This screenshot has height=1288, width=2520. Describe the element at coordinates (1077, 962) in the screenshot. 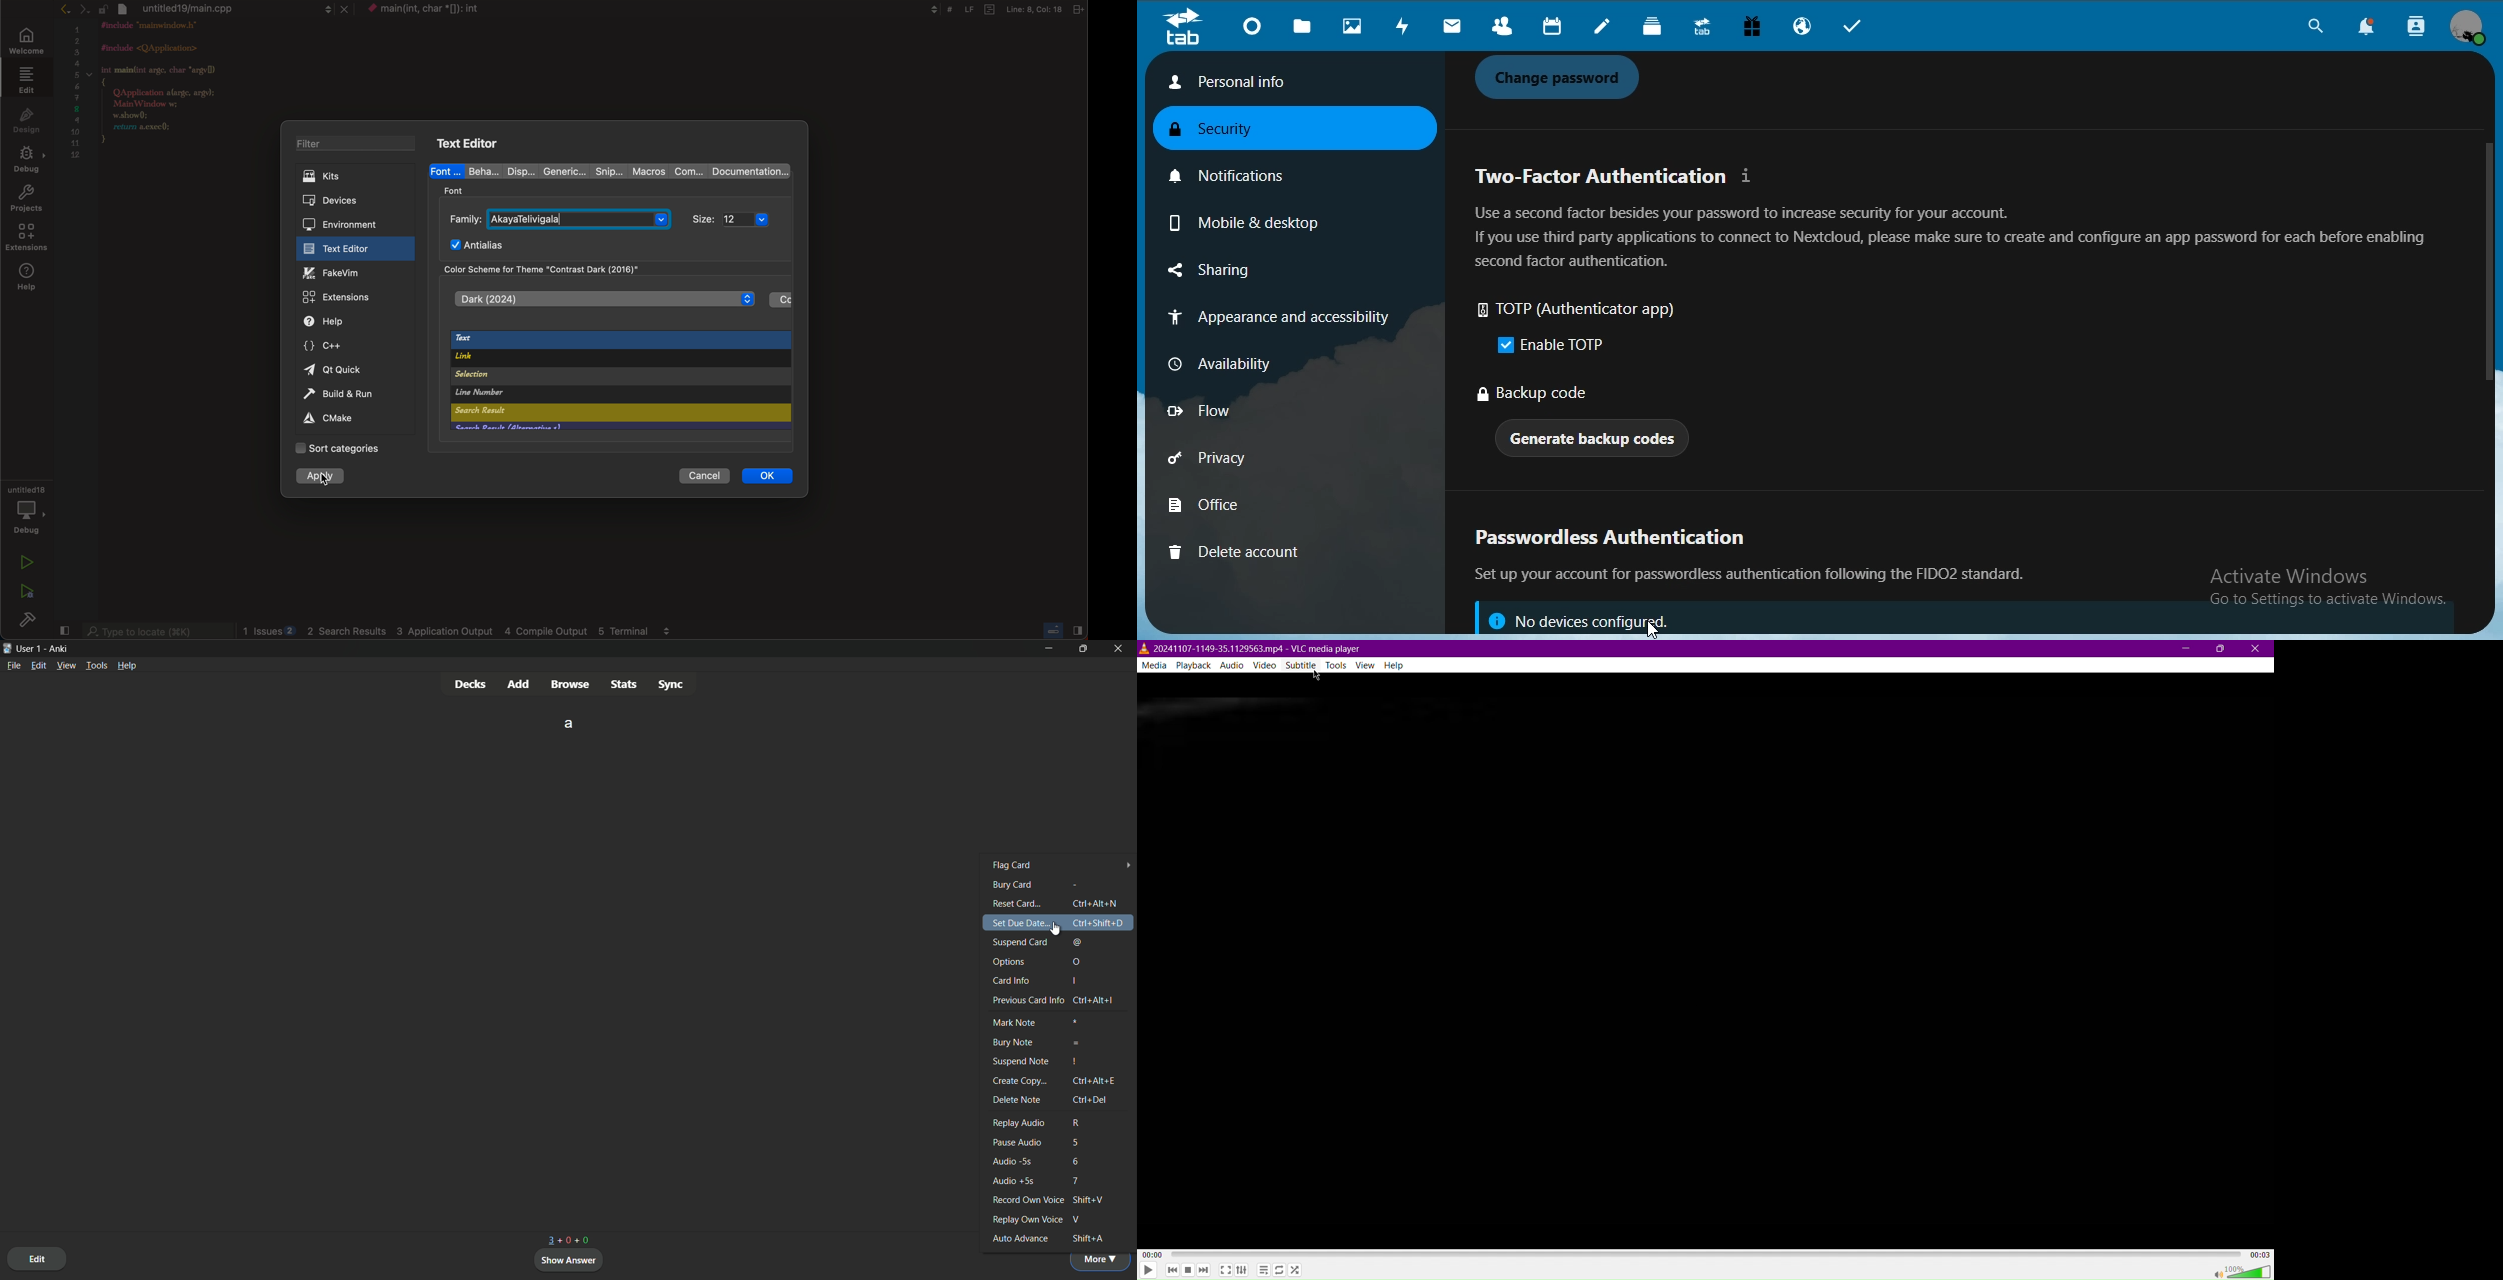

I see `keyboard shortcut` at that location.